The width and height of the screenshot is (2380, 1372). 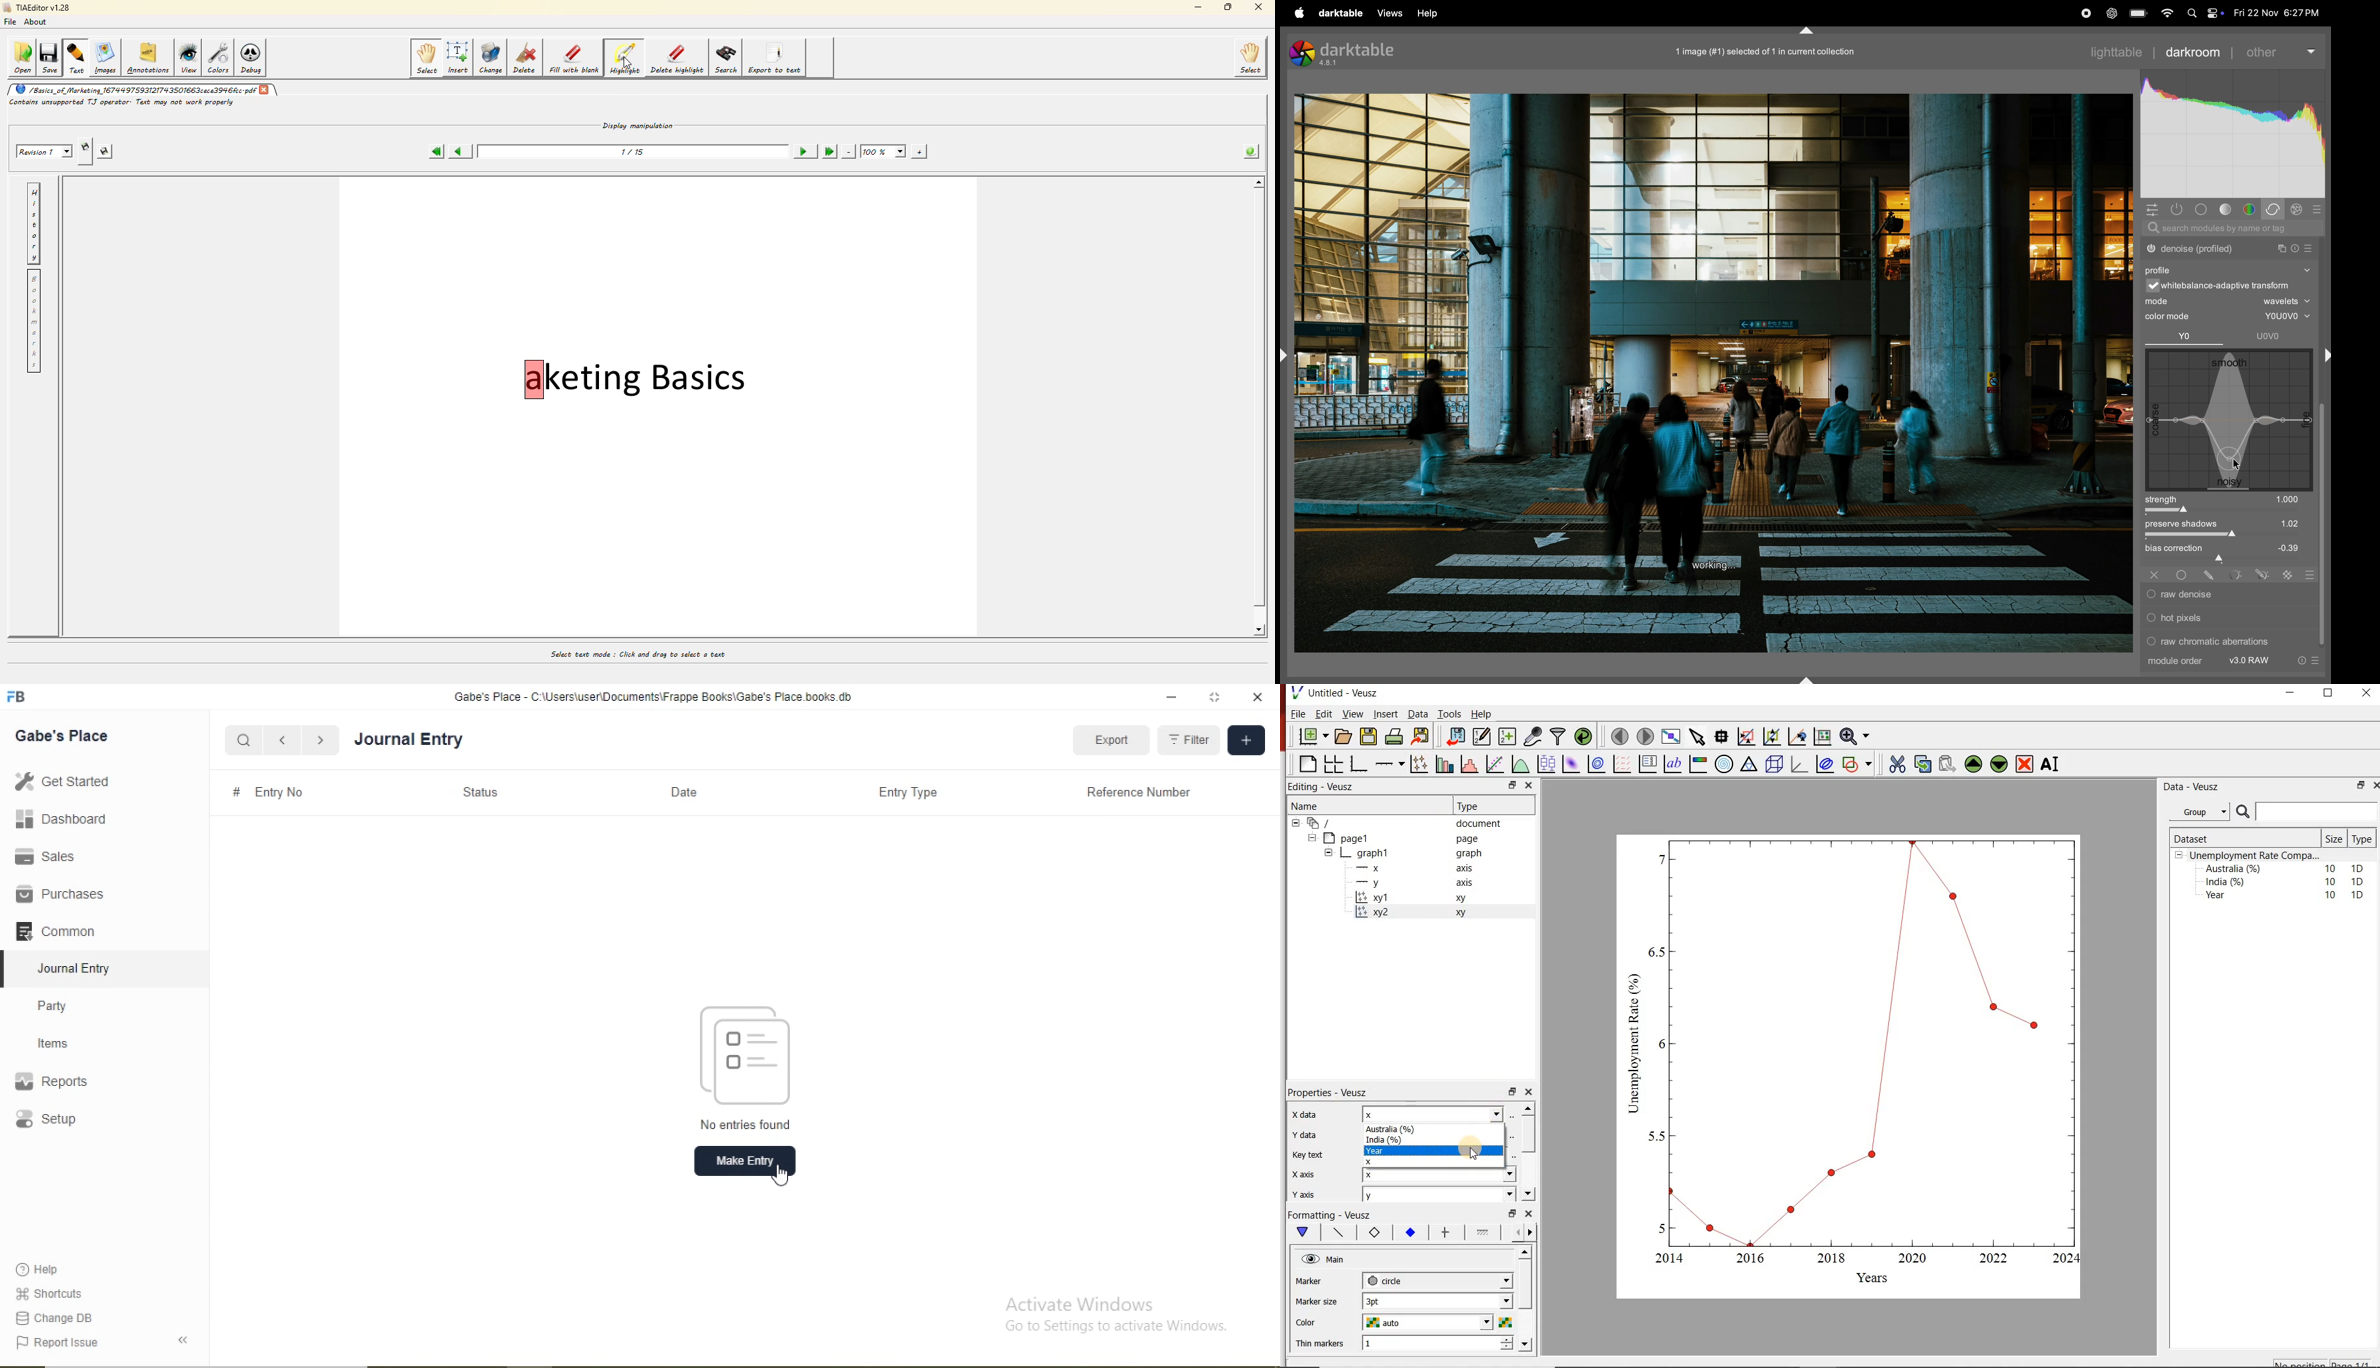 I want to click on Reference Number, so click(x=1136, y=792).